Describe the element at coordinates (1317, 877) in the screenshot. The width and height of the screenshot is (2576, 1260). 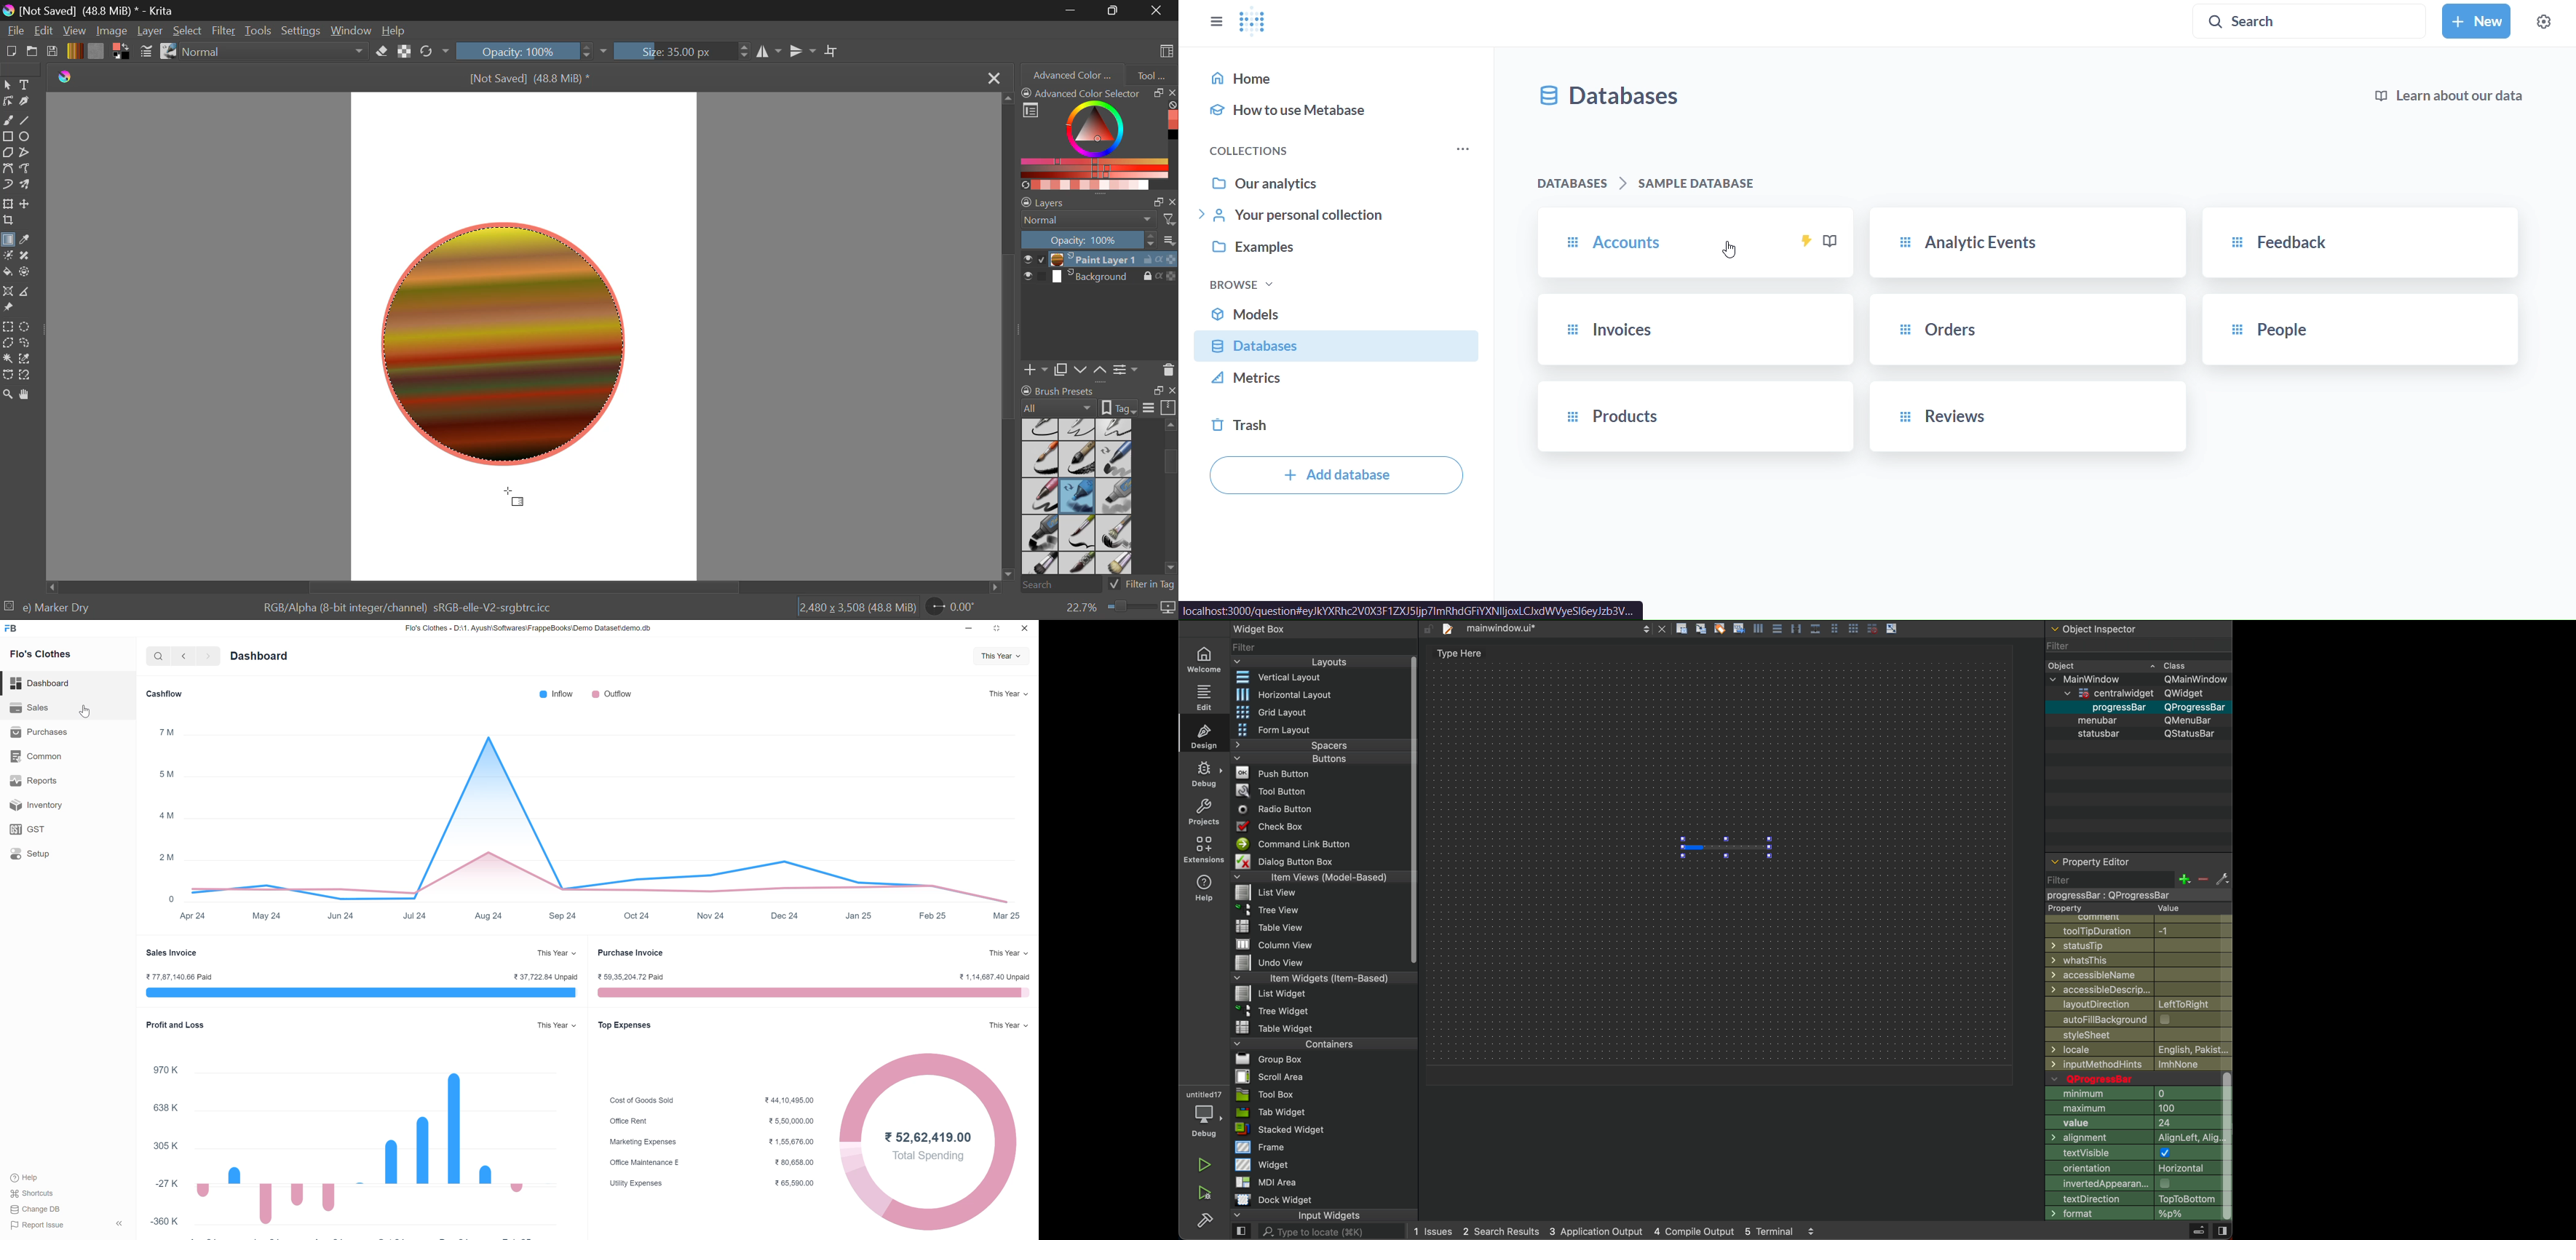
I see `Items View` at that location.